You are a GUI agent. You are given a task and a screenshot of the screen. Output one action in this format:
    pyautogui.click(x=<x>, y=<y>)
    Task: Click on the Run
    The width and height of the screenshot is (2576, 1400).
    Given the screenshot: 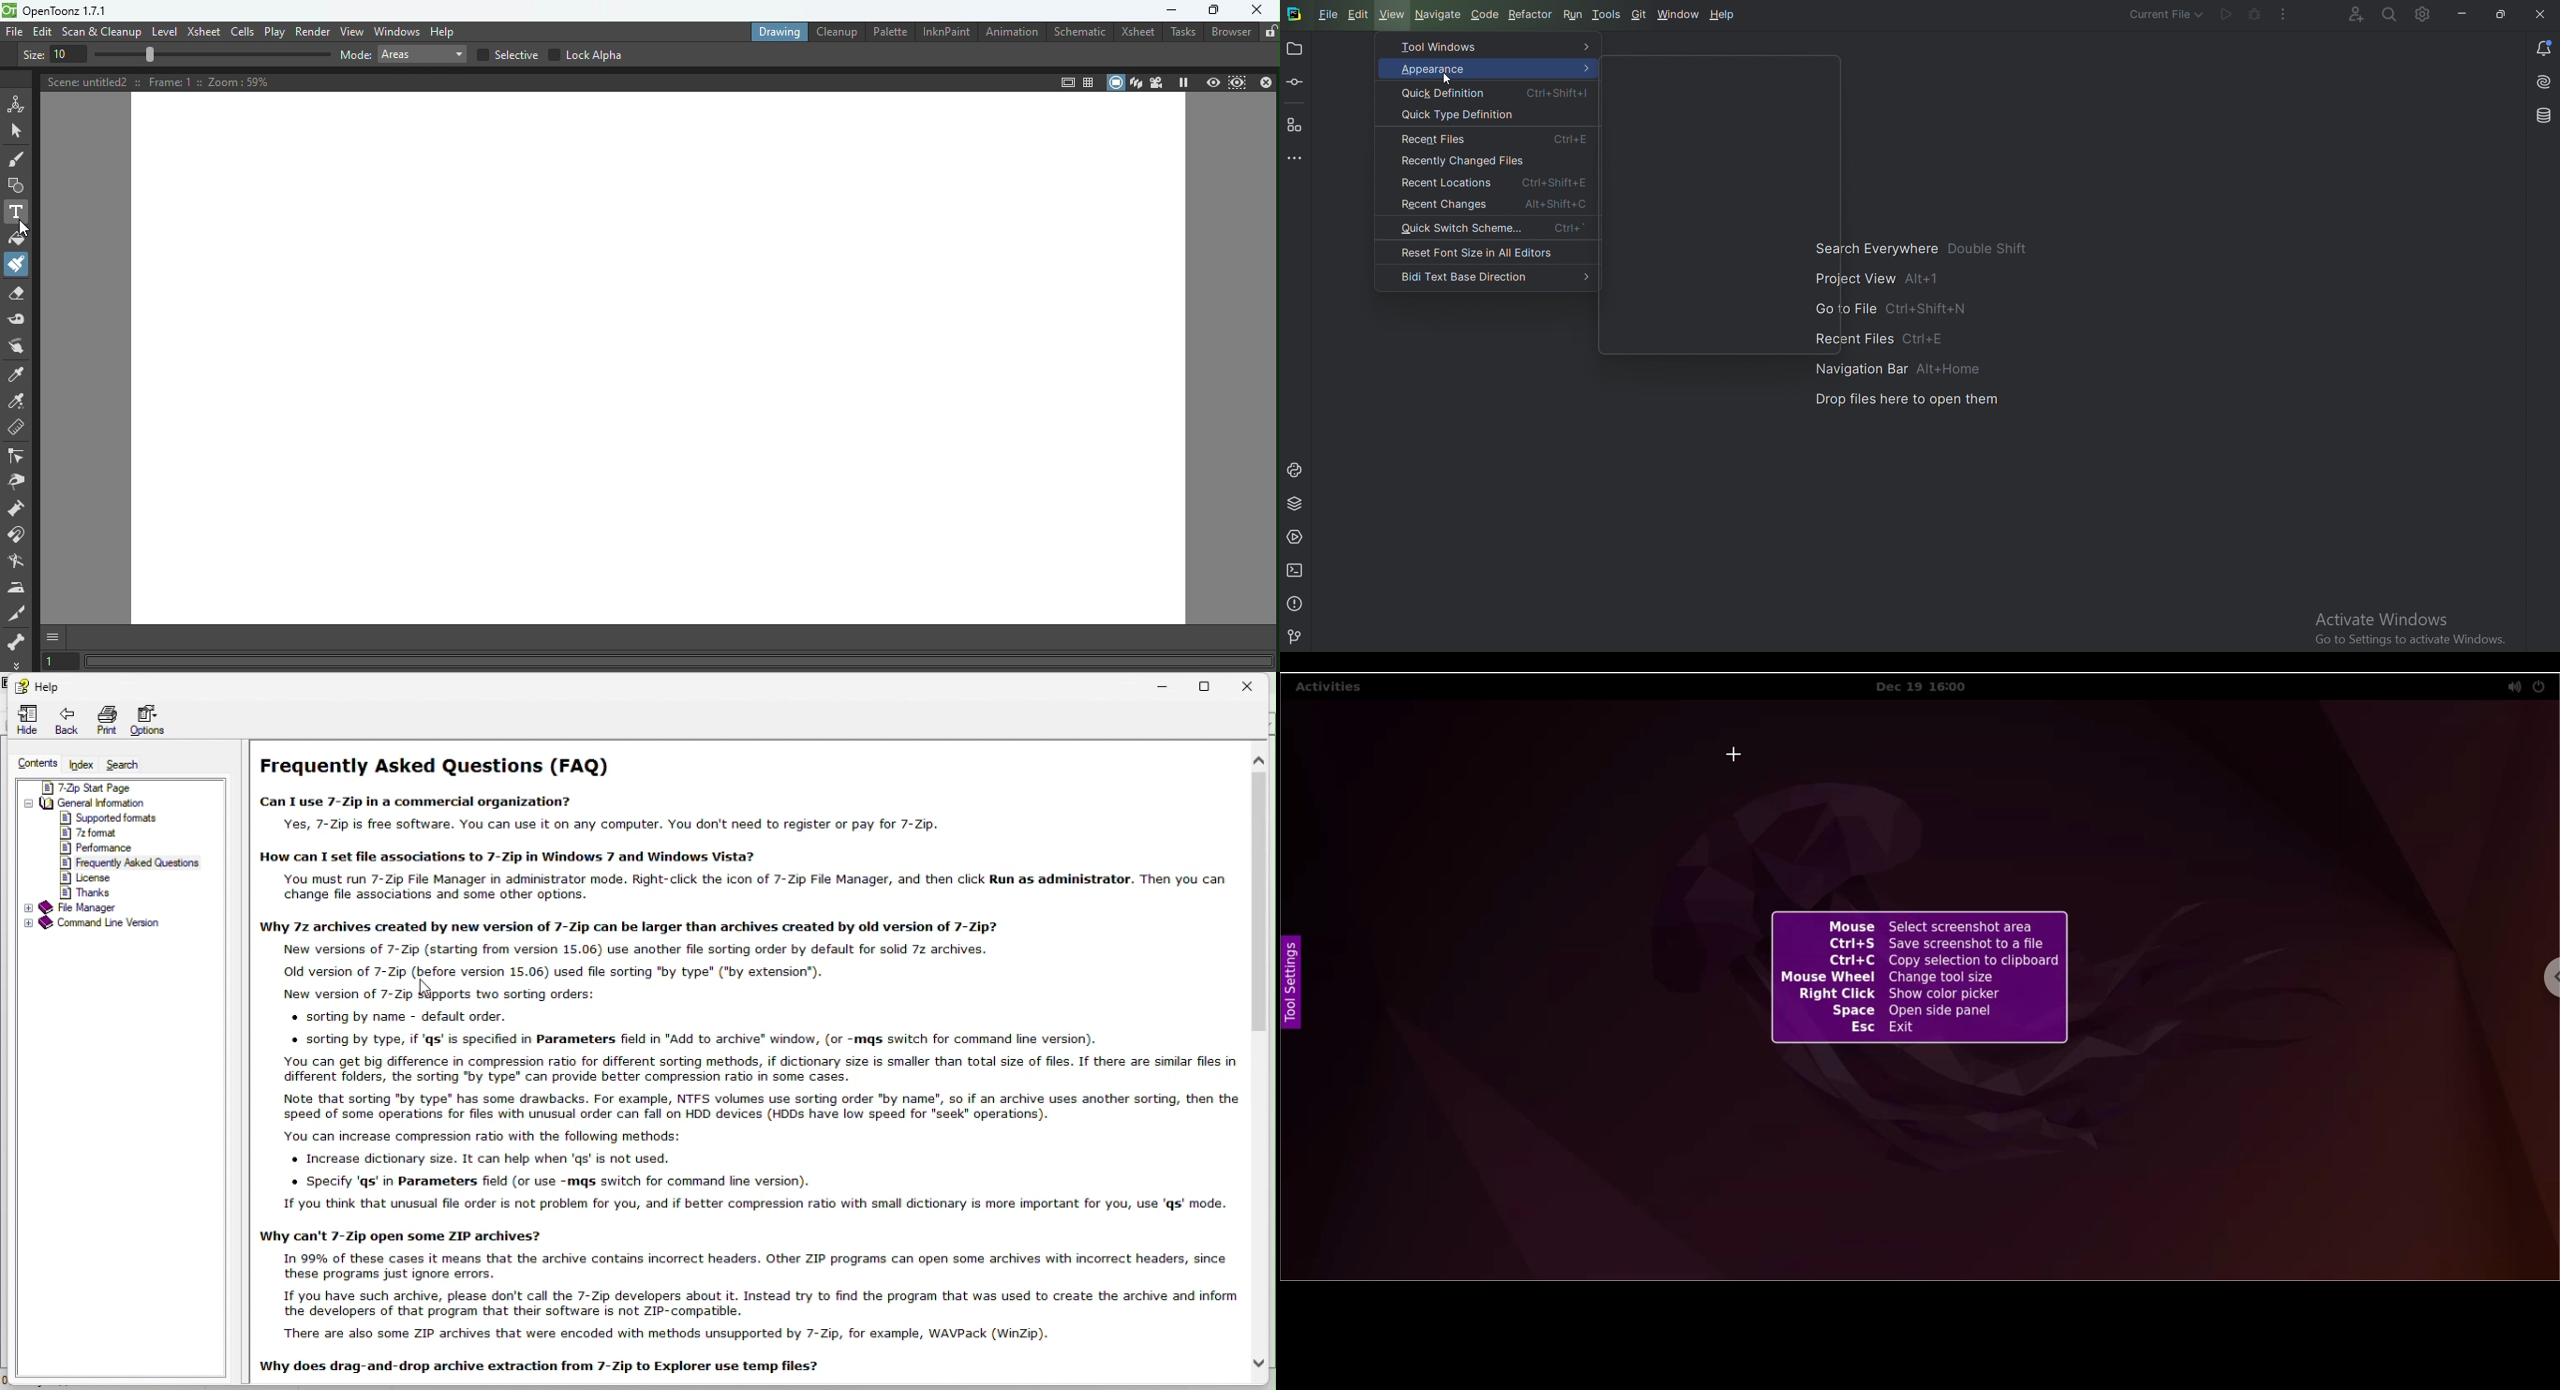 What is the action you would take?
    pyautogui.click(x=2225, y=15)
    